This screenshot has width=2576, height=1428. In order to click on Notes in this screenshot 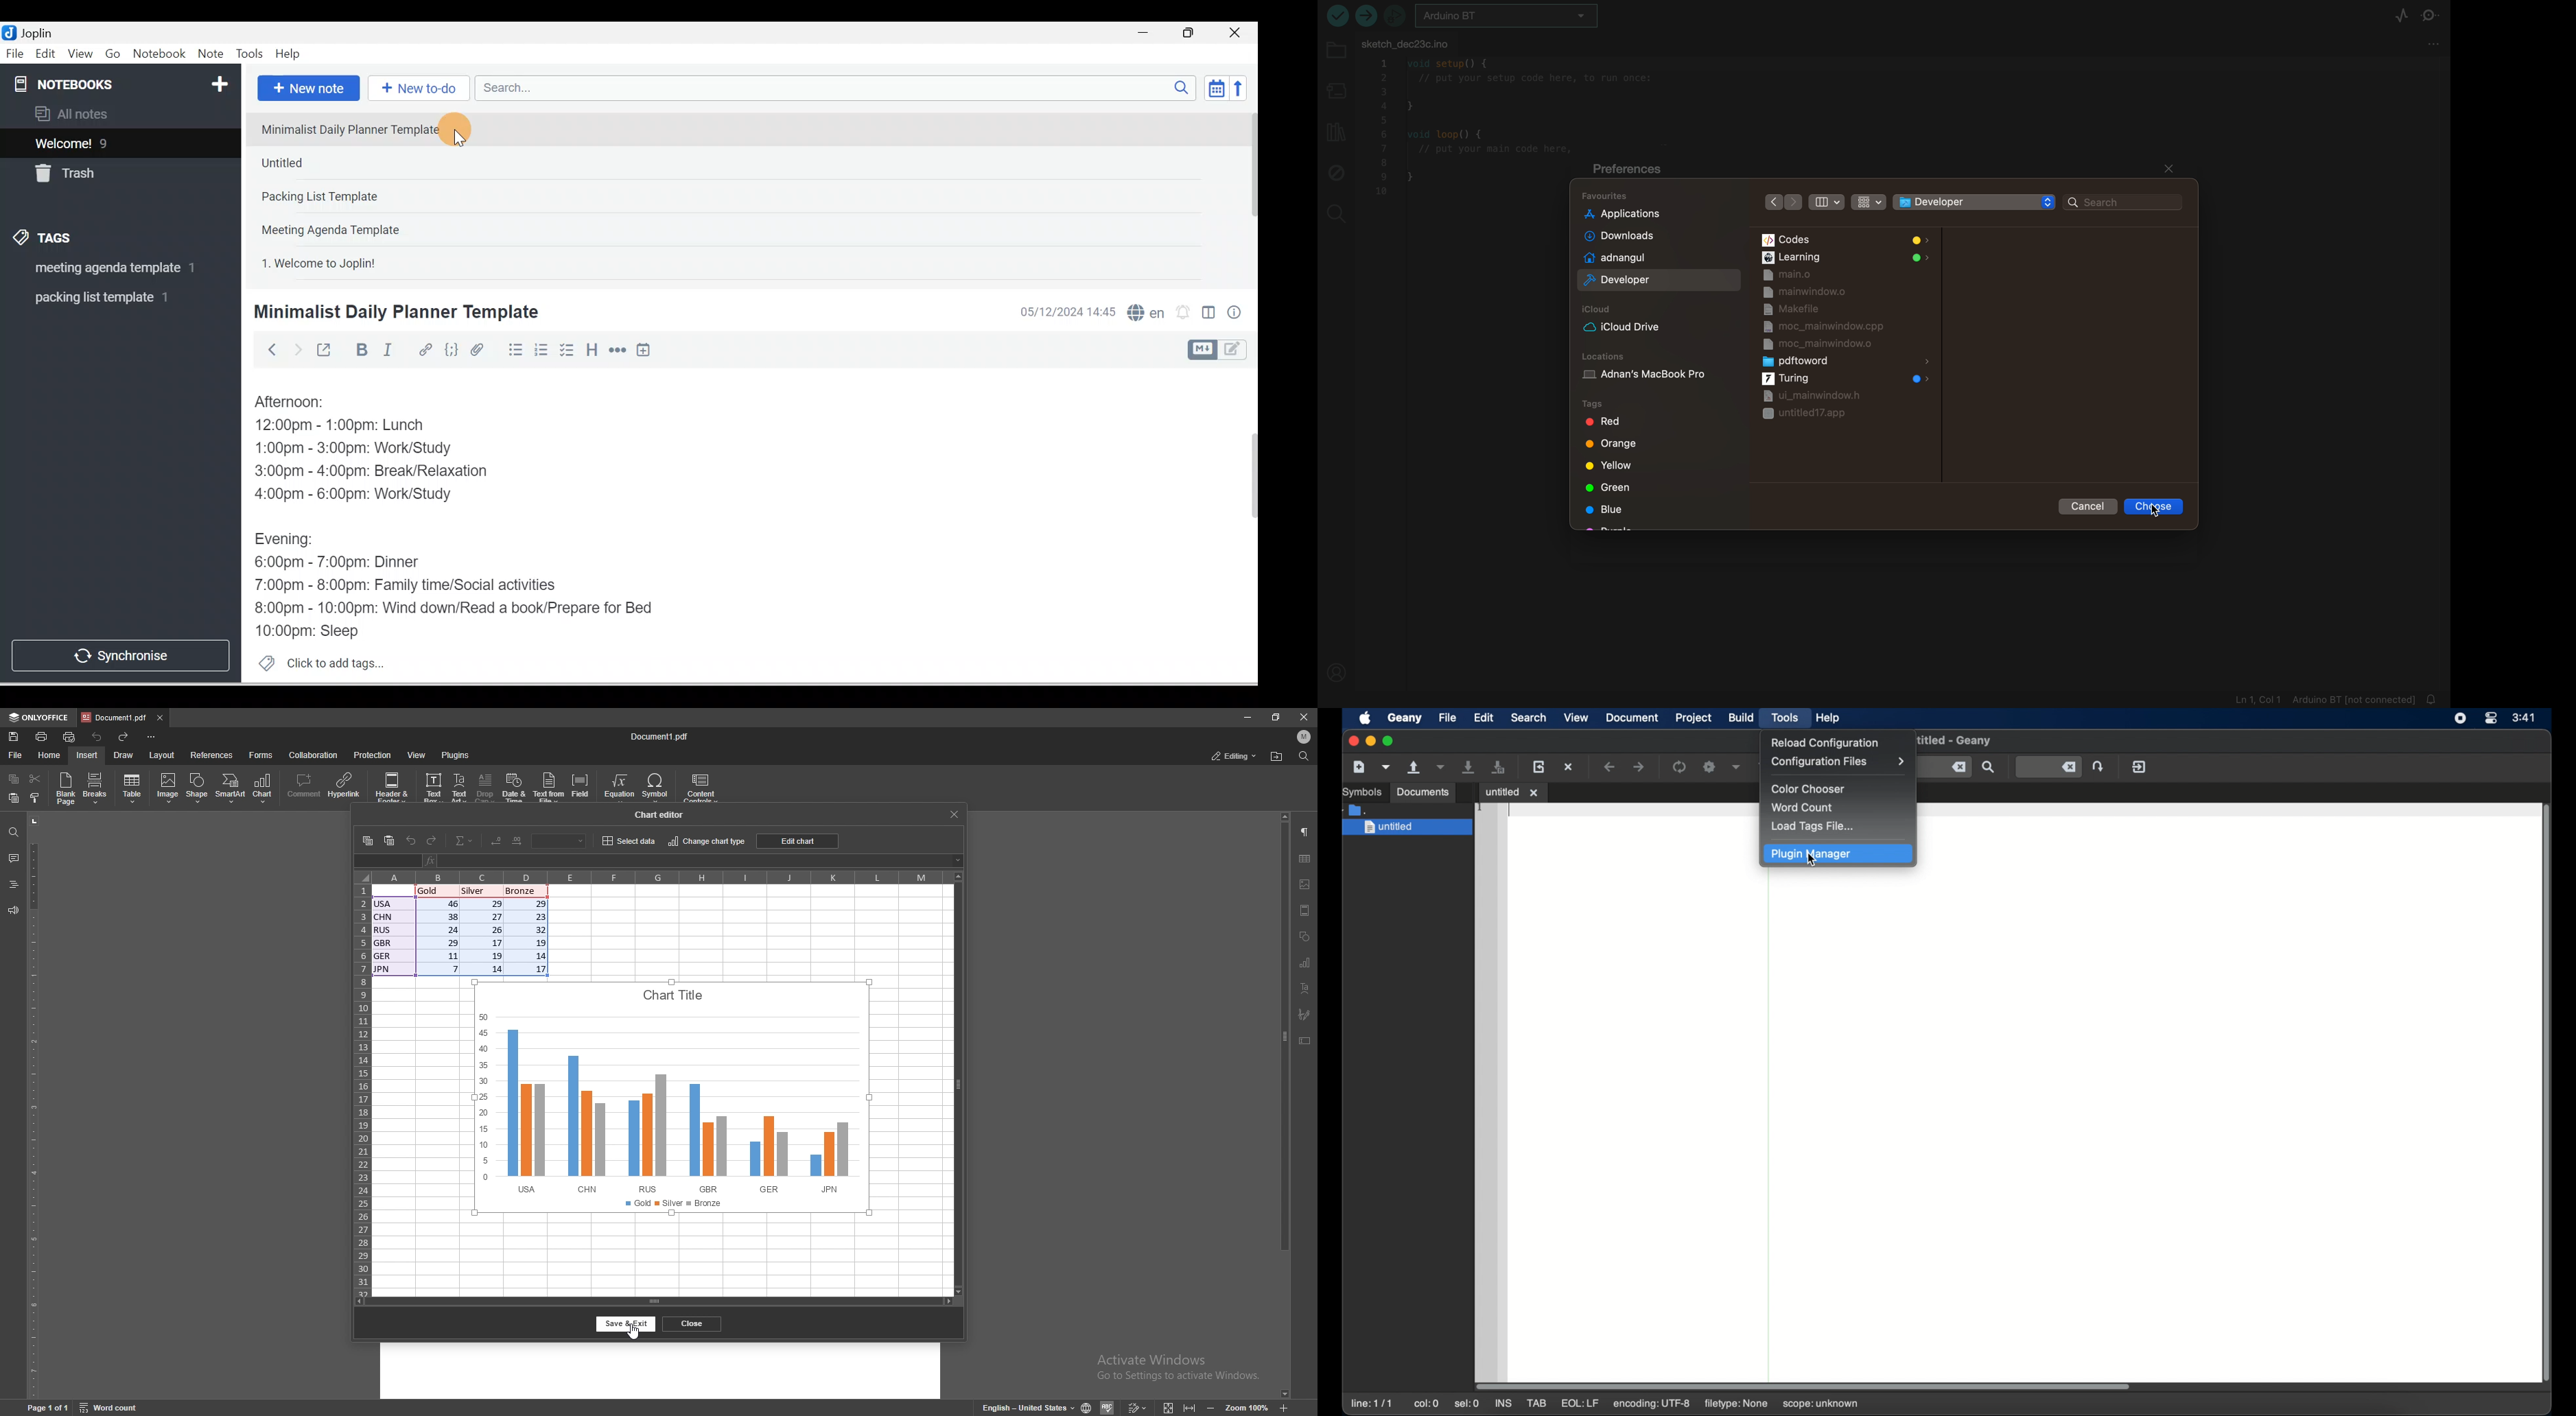, I will do `click(111, 140)`.